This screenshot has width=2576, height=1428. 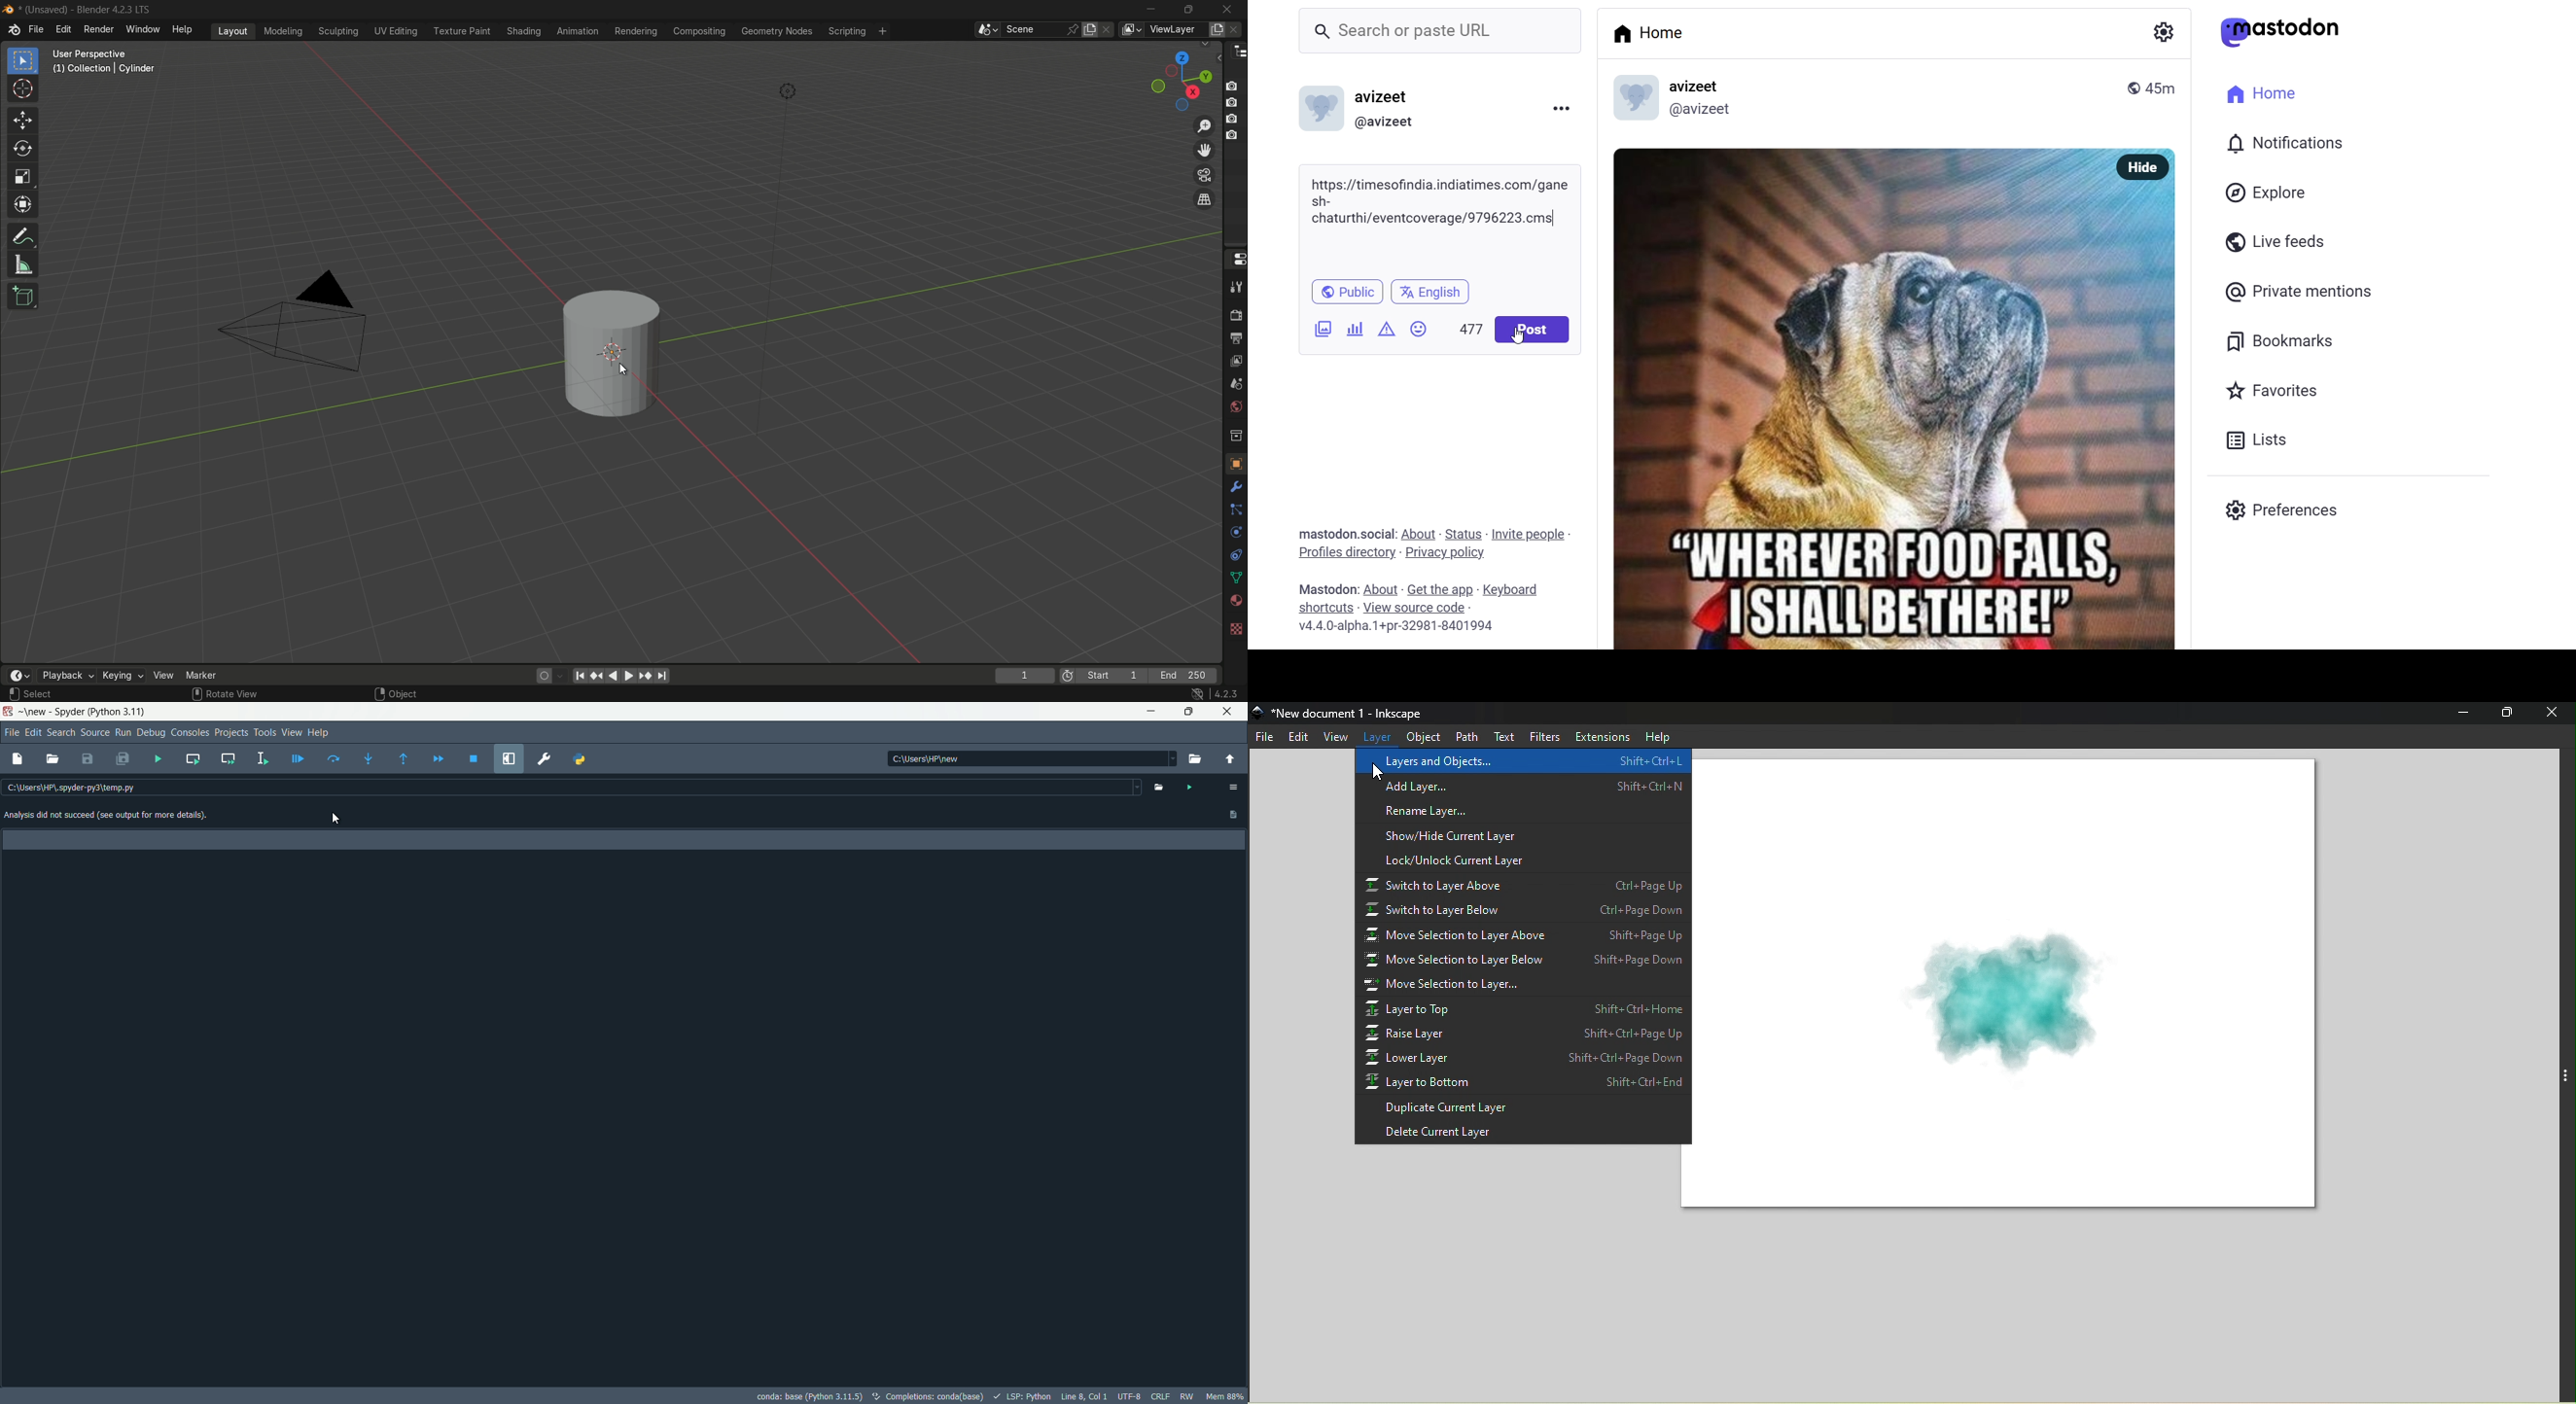 What do you see at coordinates (635, 31) in the screenshot?
I see `rendering` at bounding box center [635, 31].